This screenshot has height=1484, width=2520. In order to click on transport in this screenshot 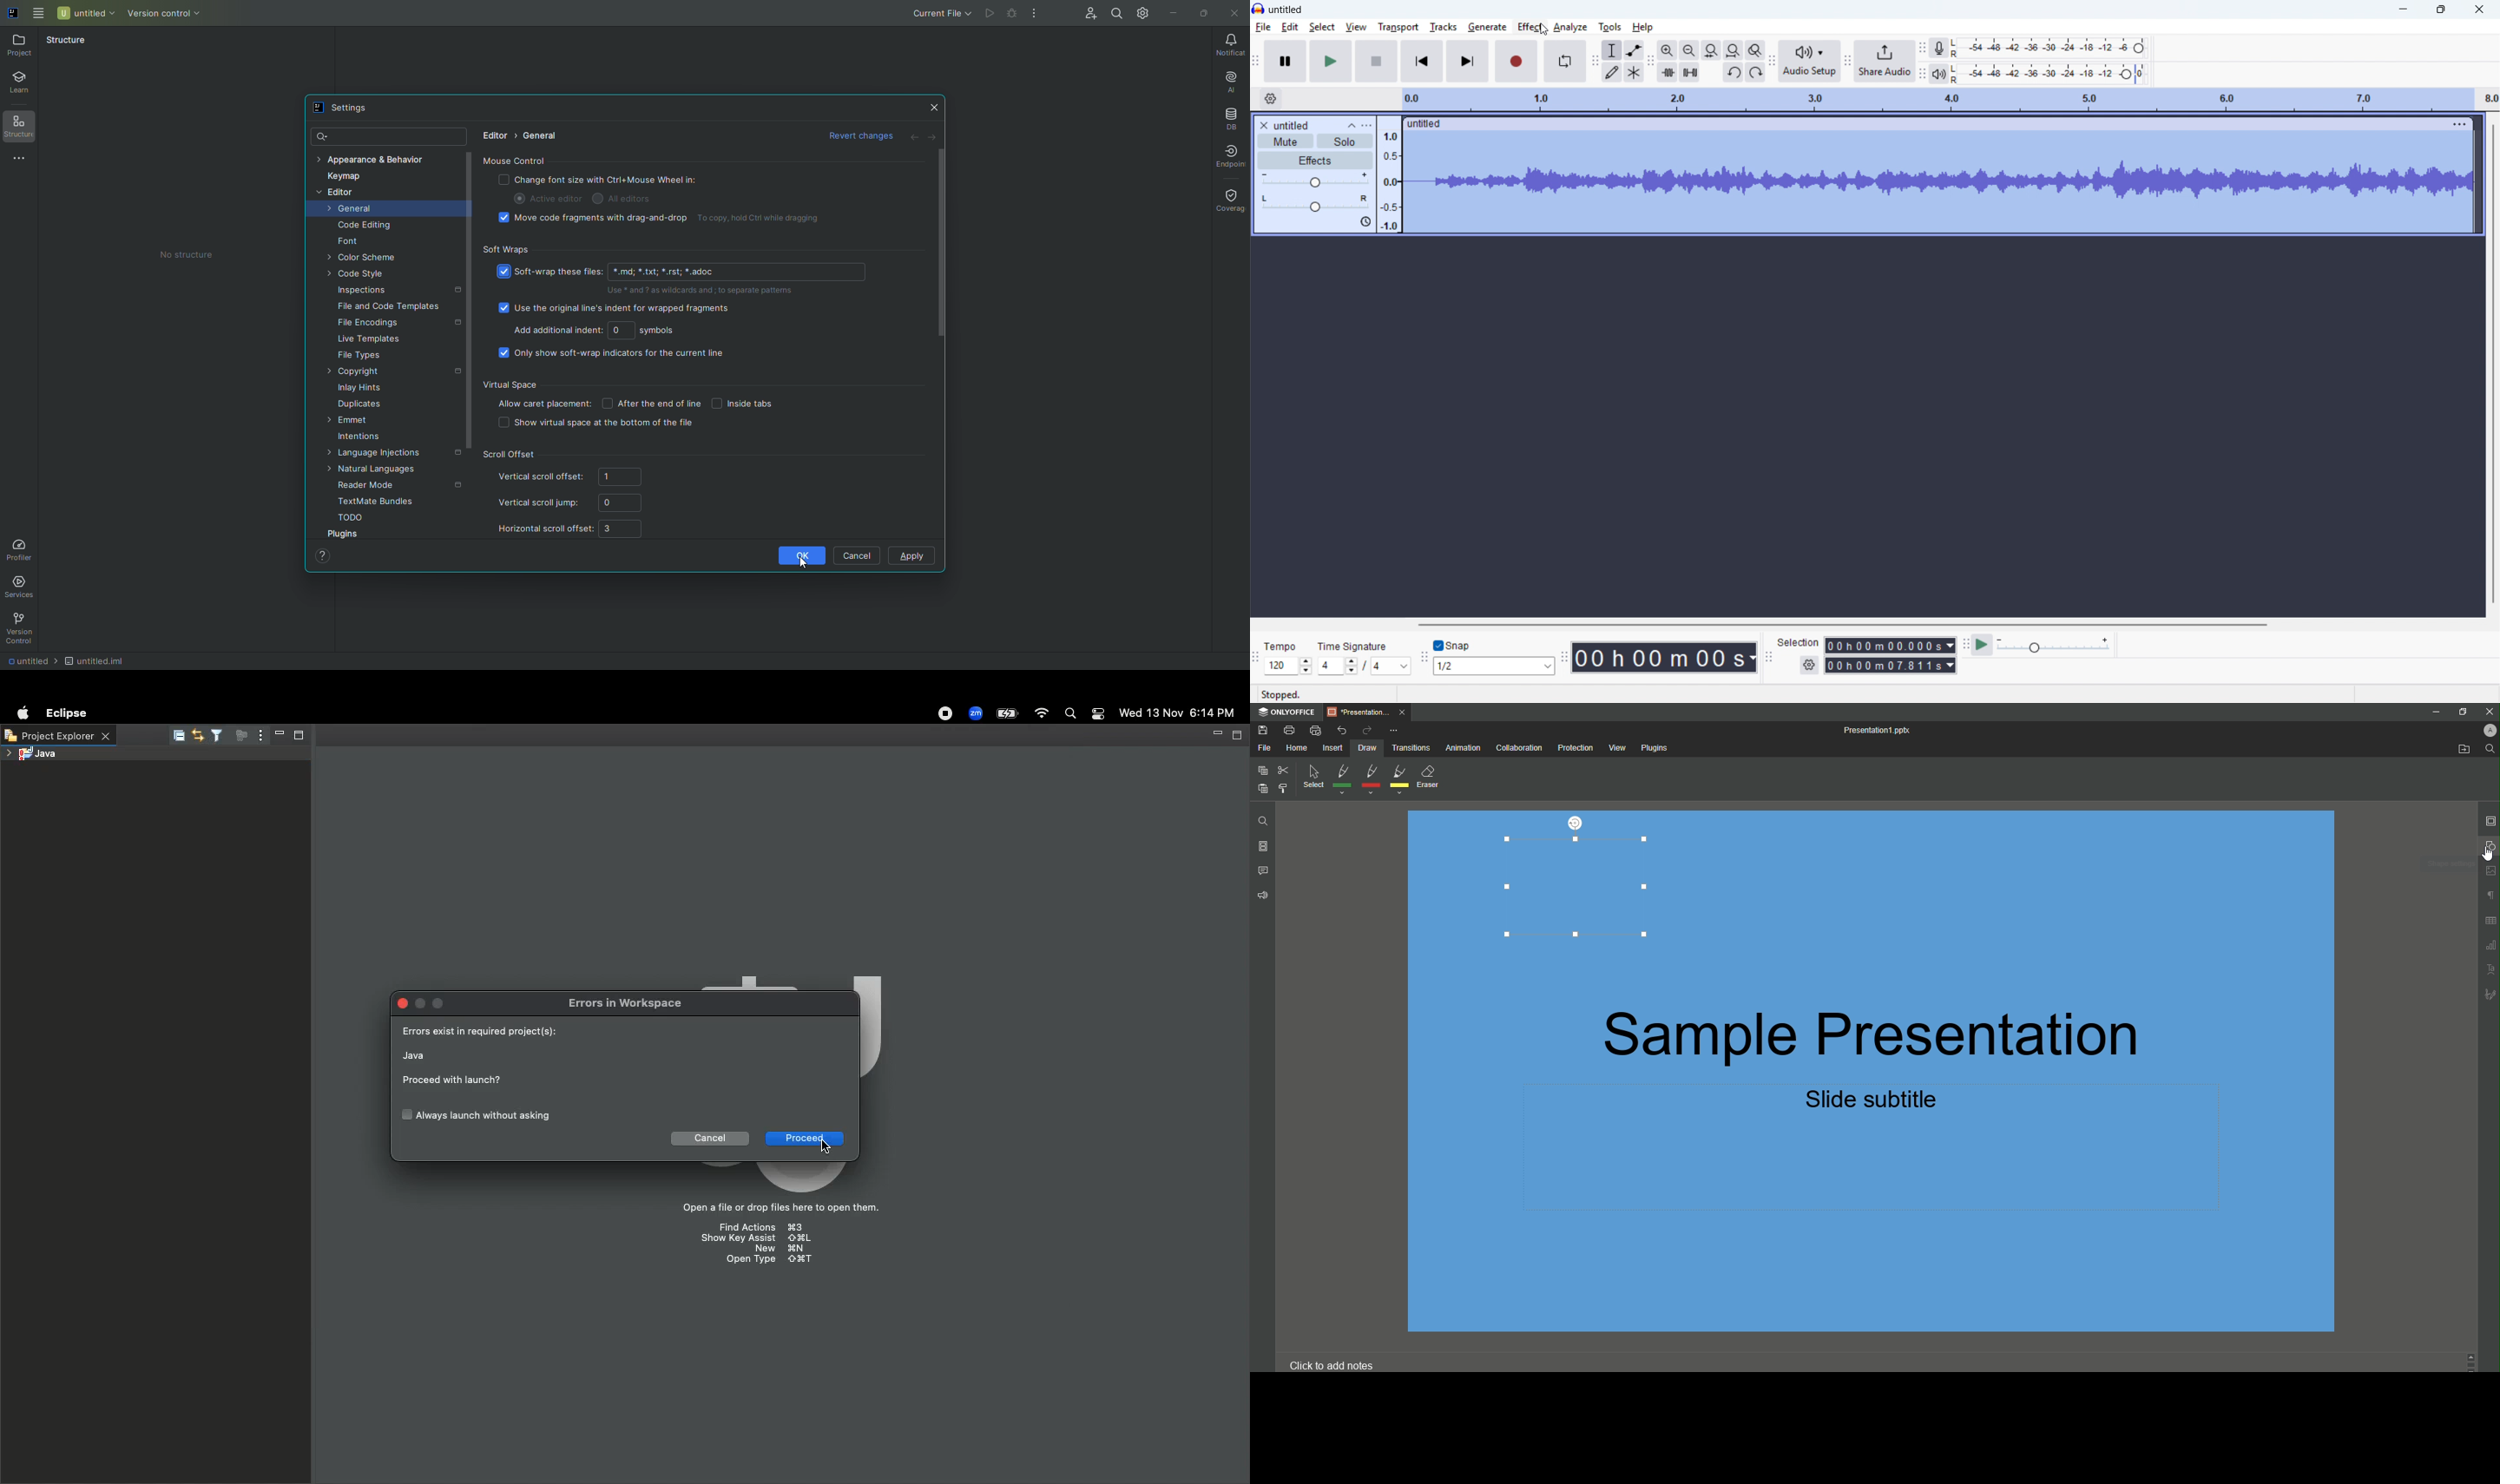, I will do `click(1397, 27)`.